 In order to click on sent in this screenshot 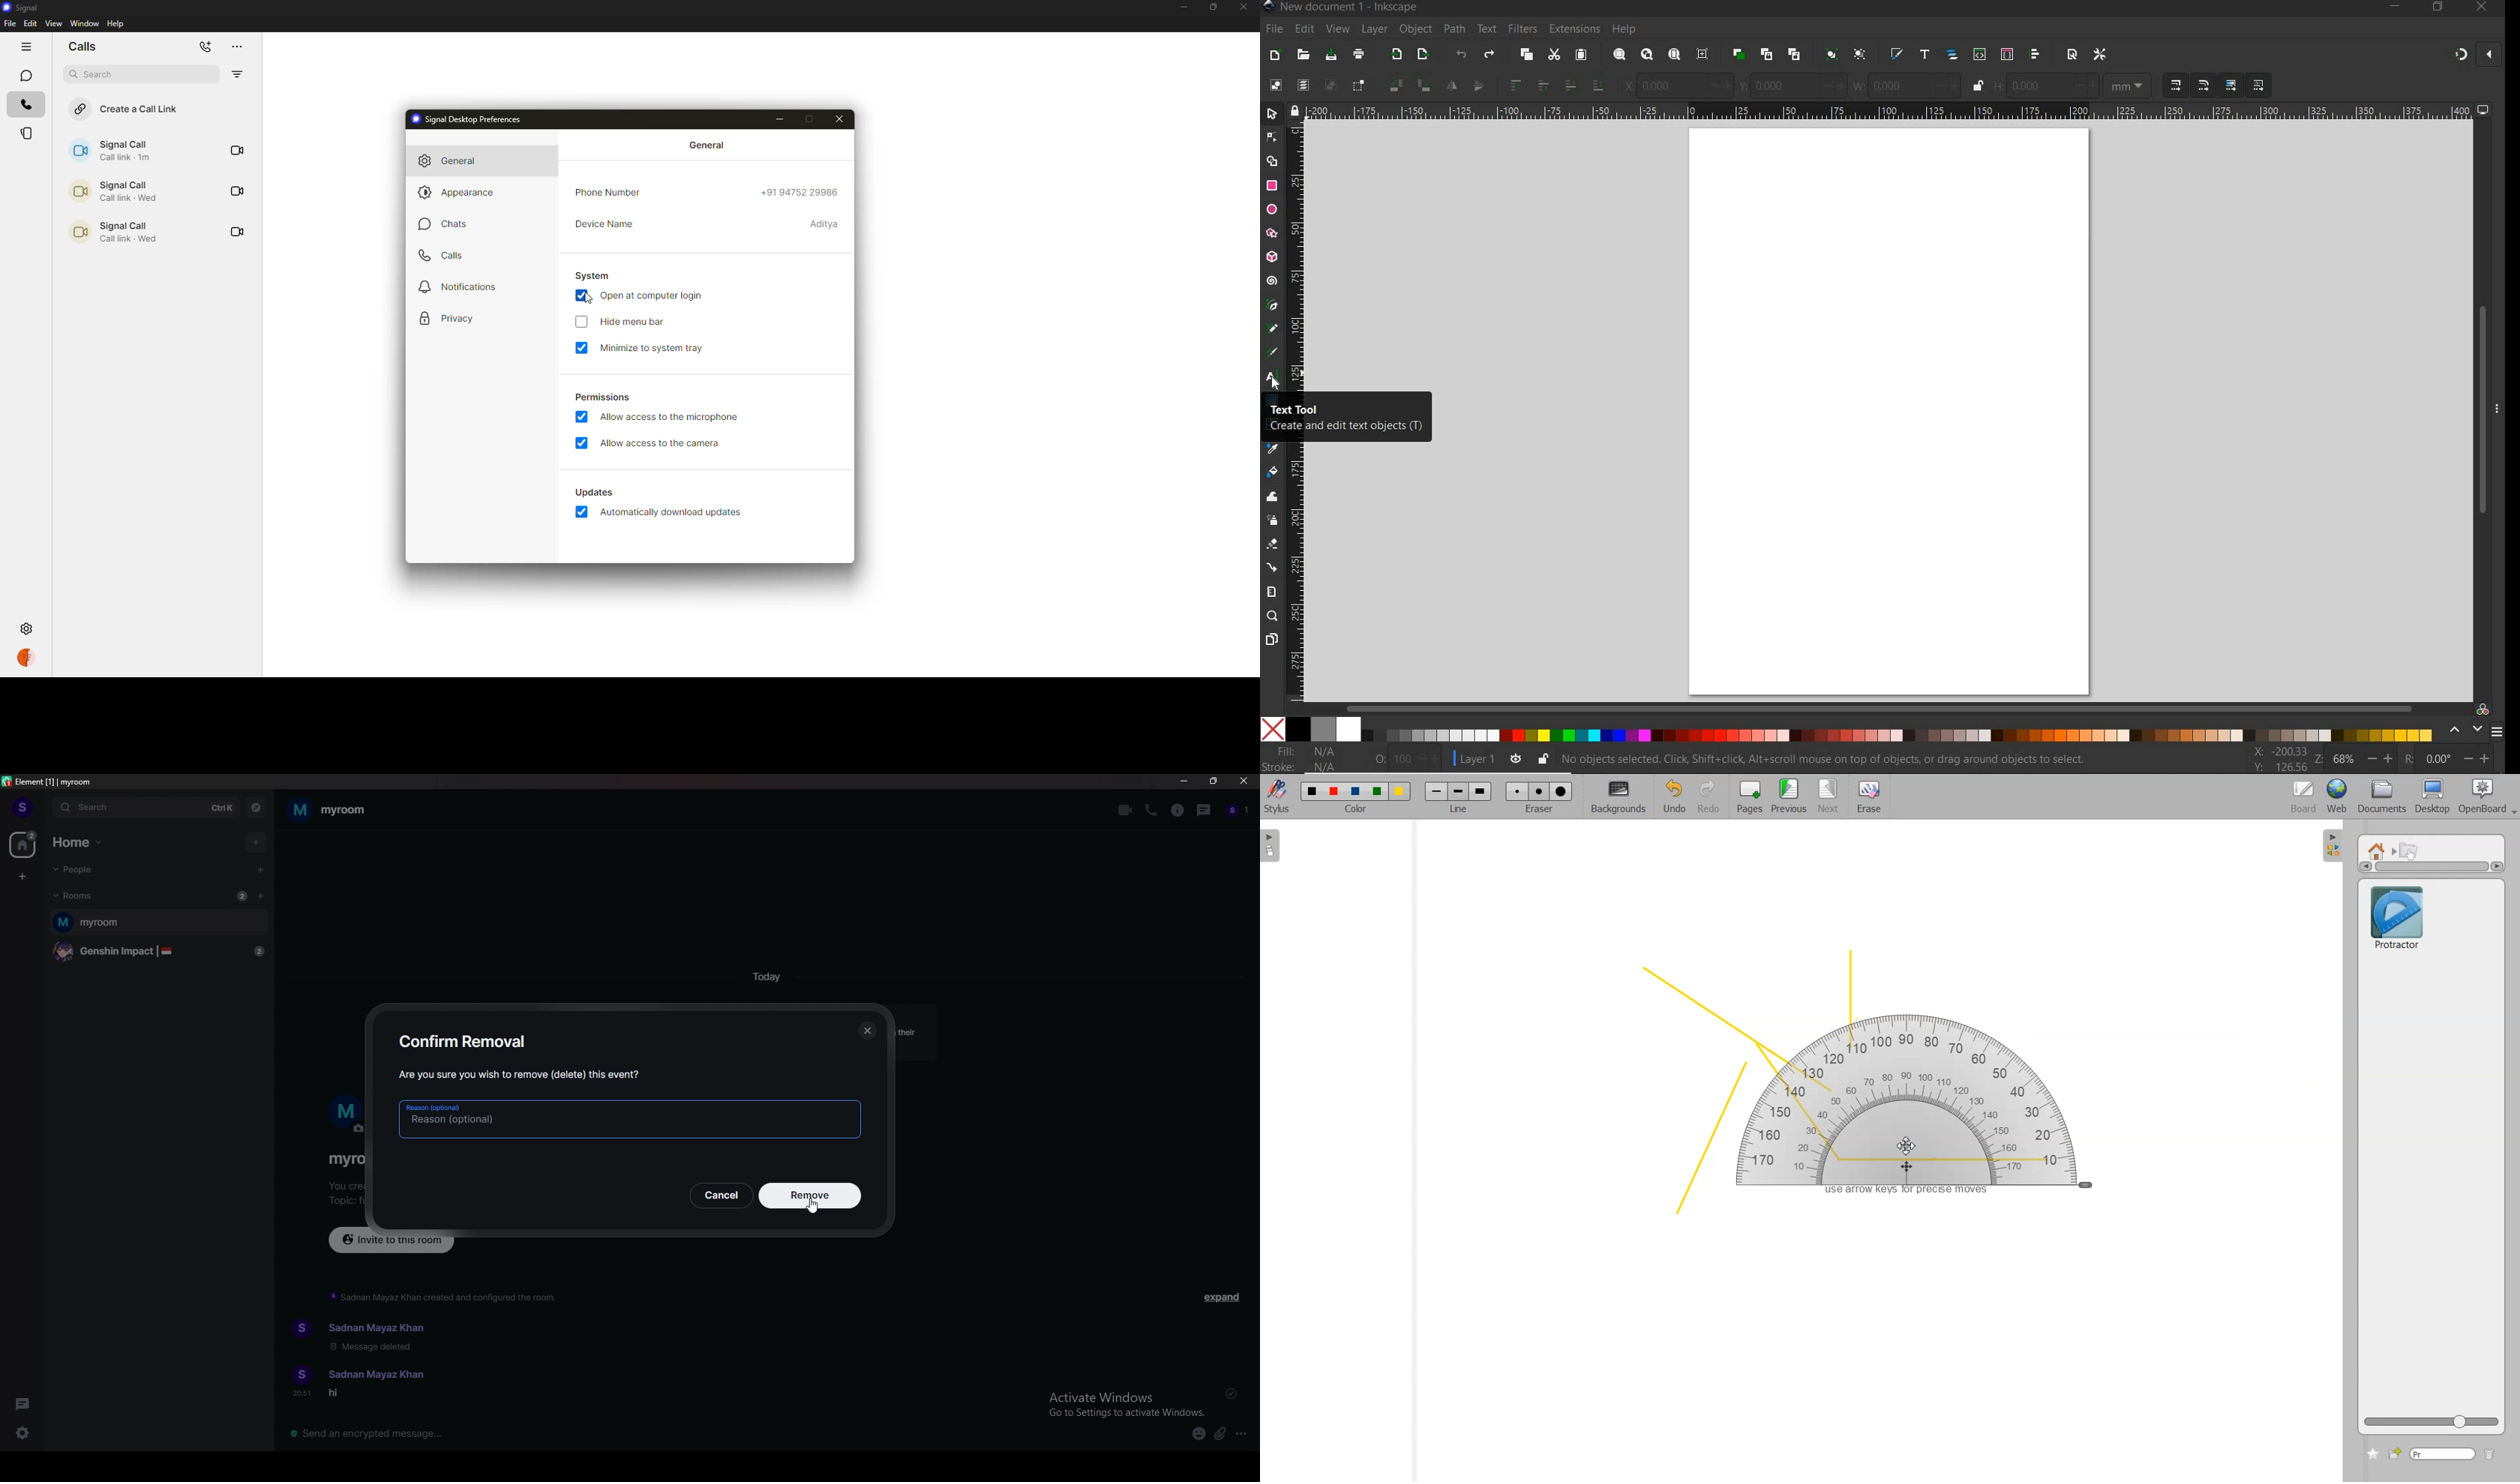, I will do `click(1231, 1393)`.